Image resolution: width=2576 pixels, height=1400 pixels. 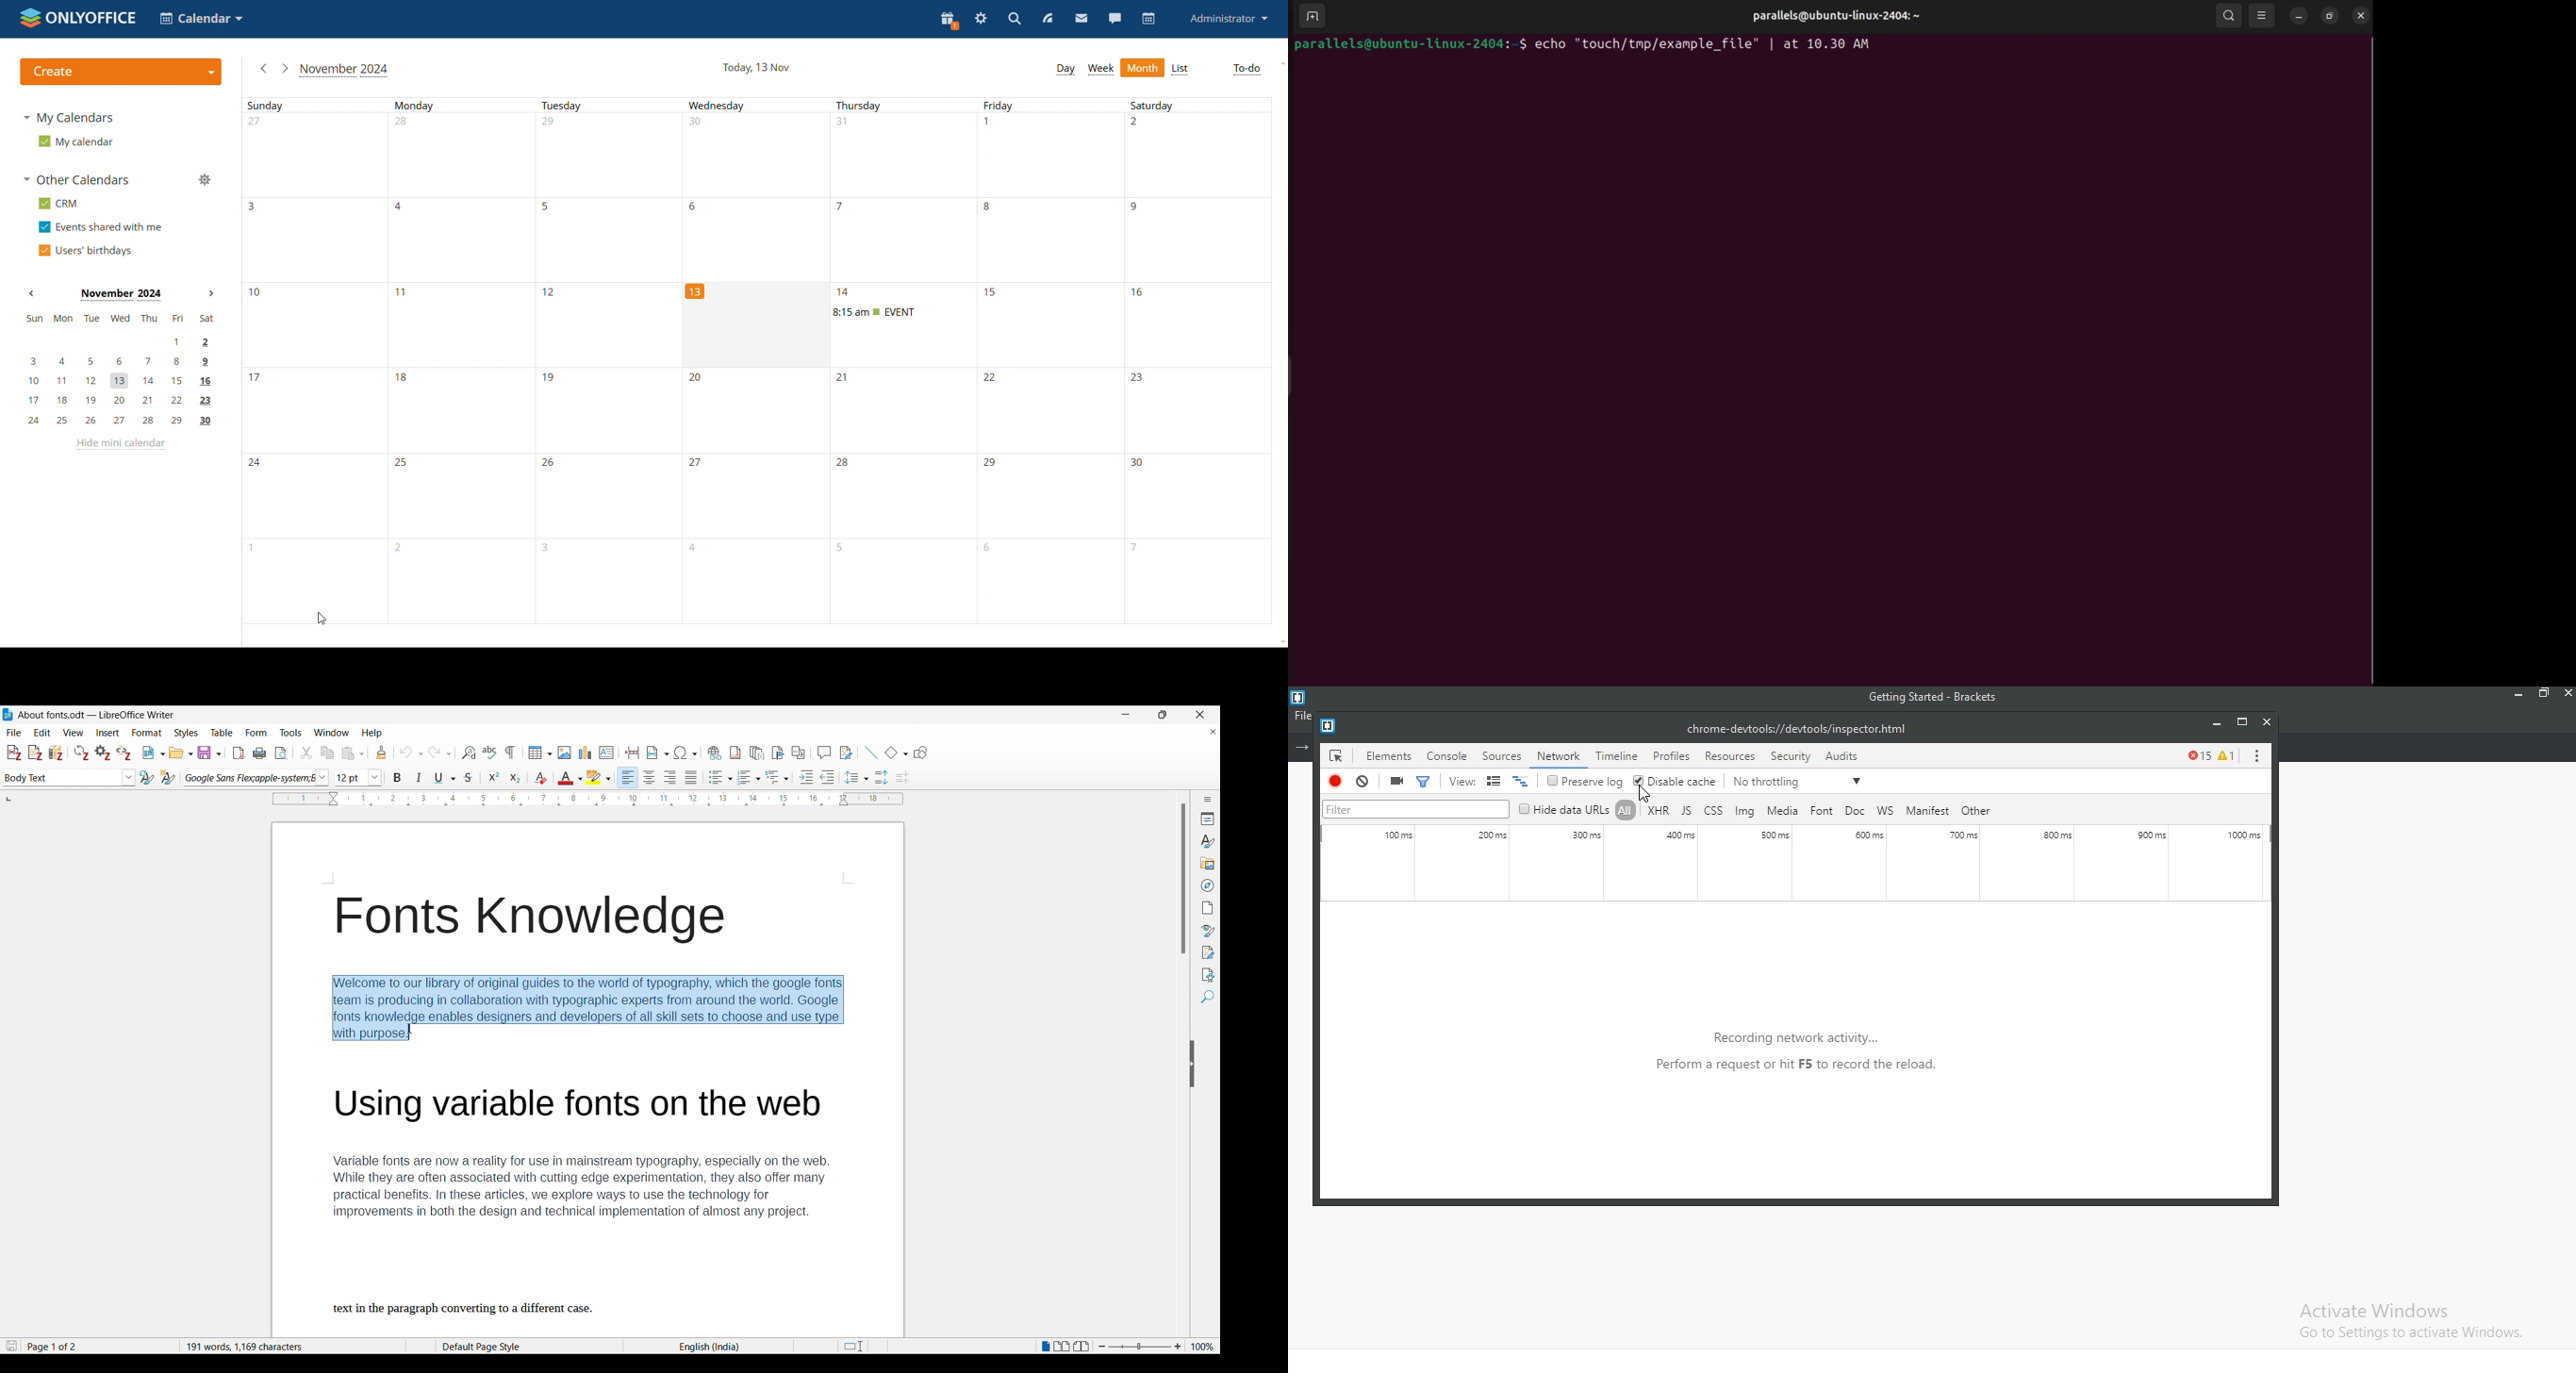 What do you see at coordinates (1208, 819) in the screenshot?
I see `Properties` at bounding box center [1208, 819].